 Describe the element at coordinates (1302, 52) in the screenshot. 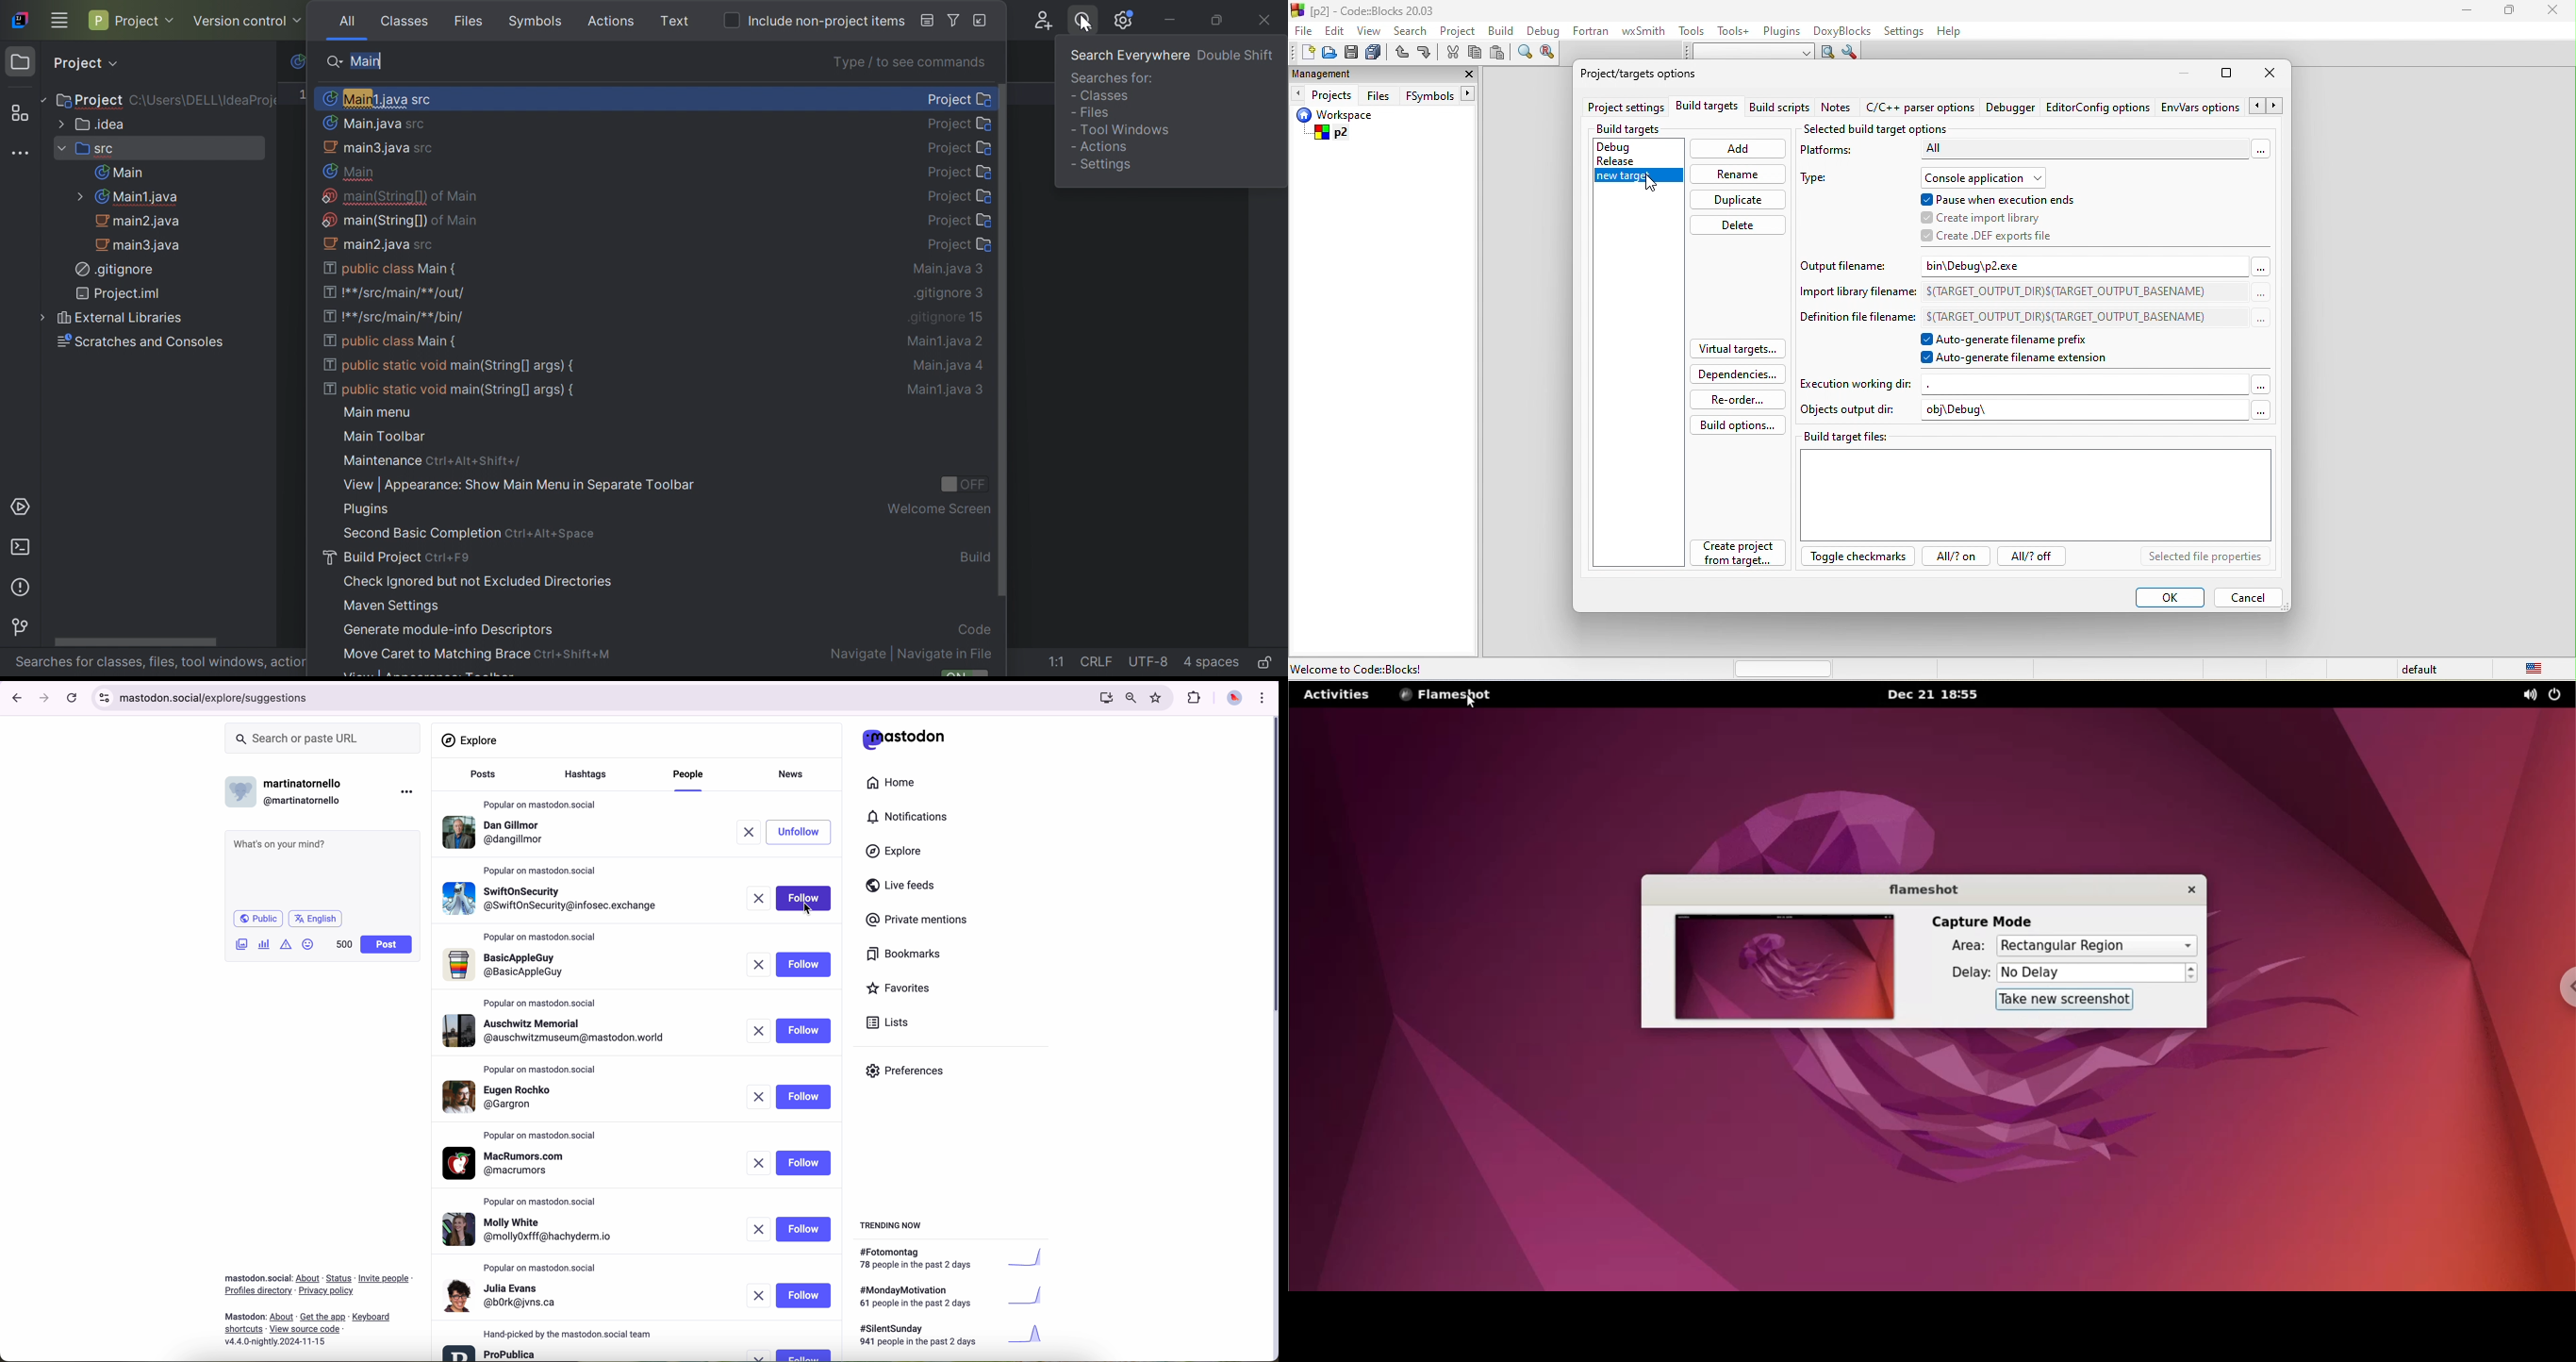

I see `new` at that location.